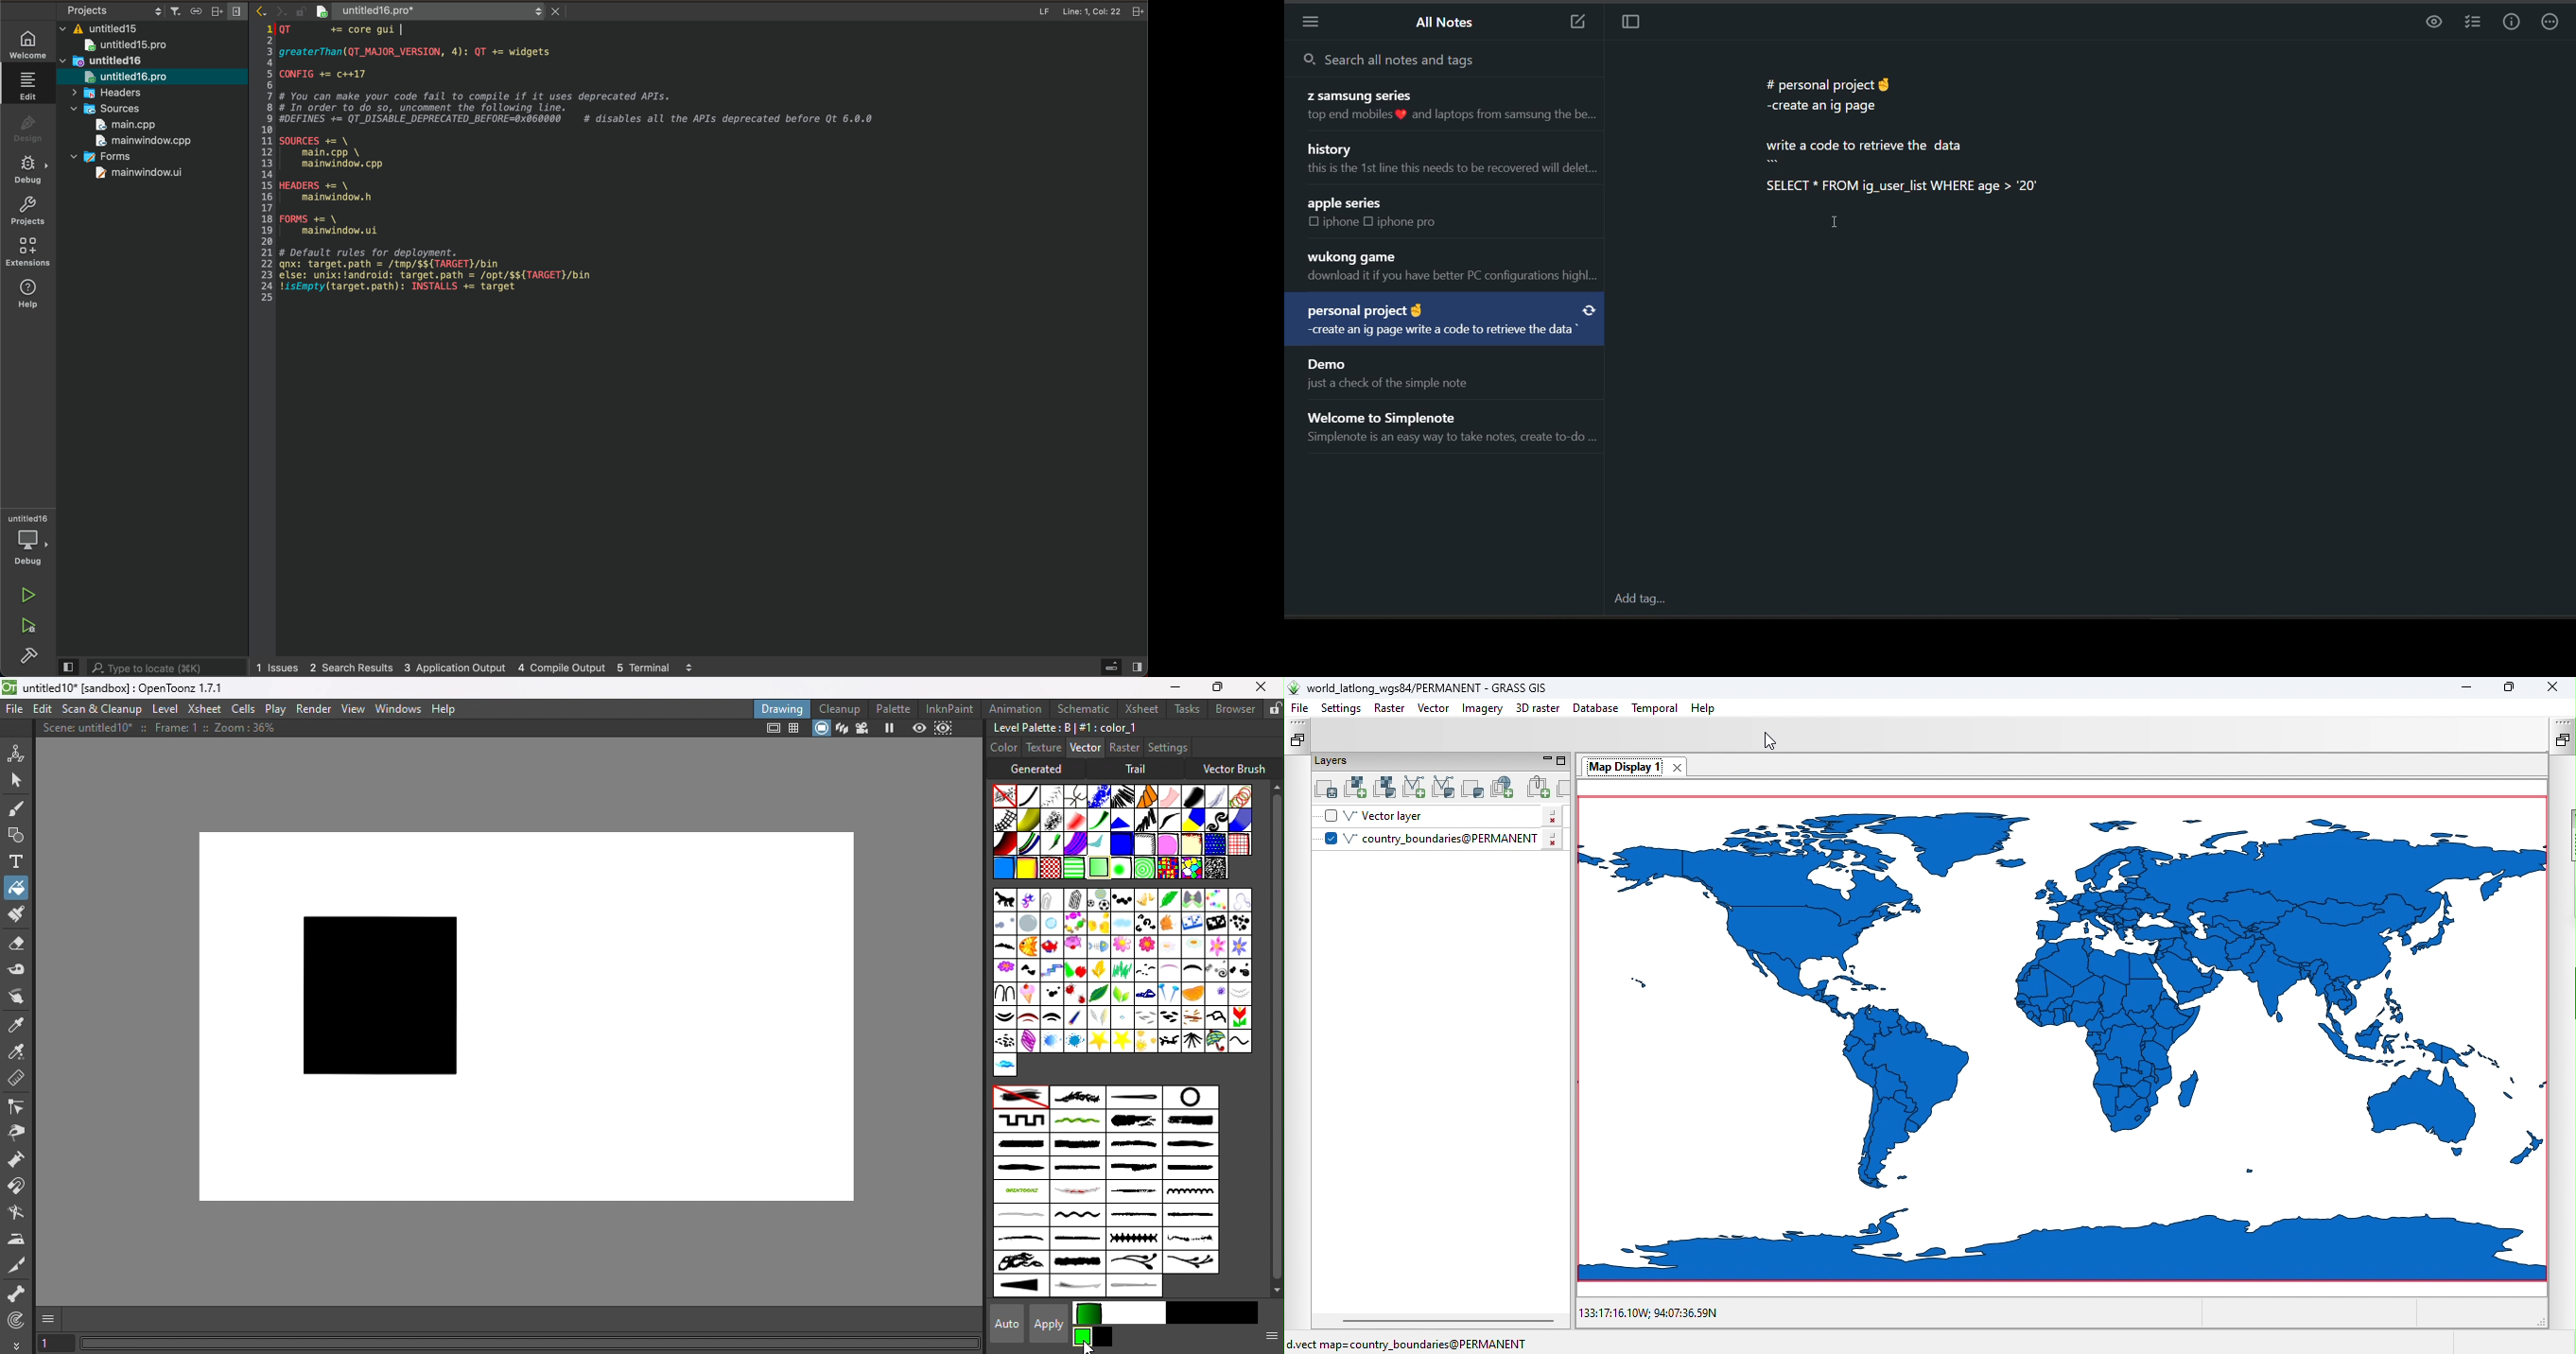  Describe the element at coordinates (109, 155) in the screenshot. I see `forms` at that location.